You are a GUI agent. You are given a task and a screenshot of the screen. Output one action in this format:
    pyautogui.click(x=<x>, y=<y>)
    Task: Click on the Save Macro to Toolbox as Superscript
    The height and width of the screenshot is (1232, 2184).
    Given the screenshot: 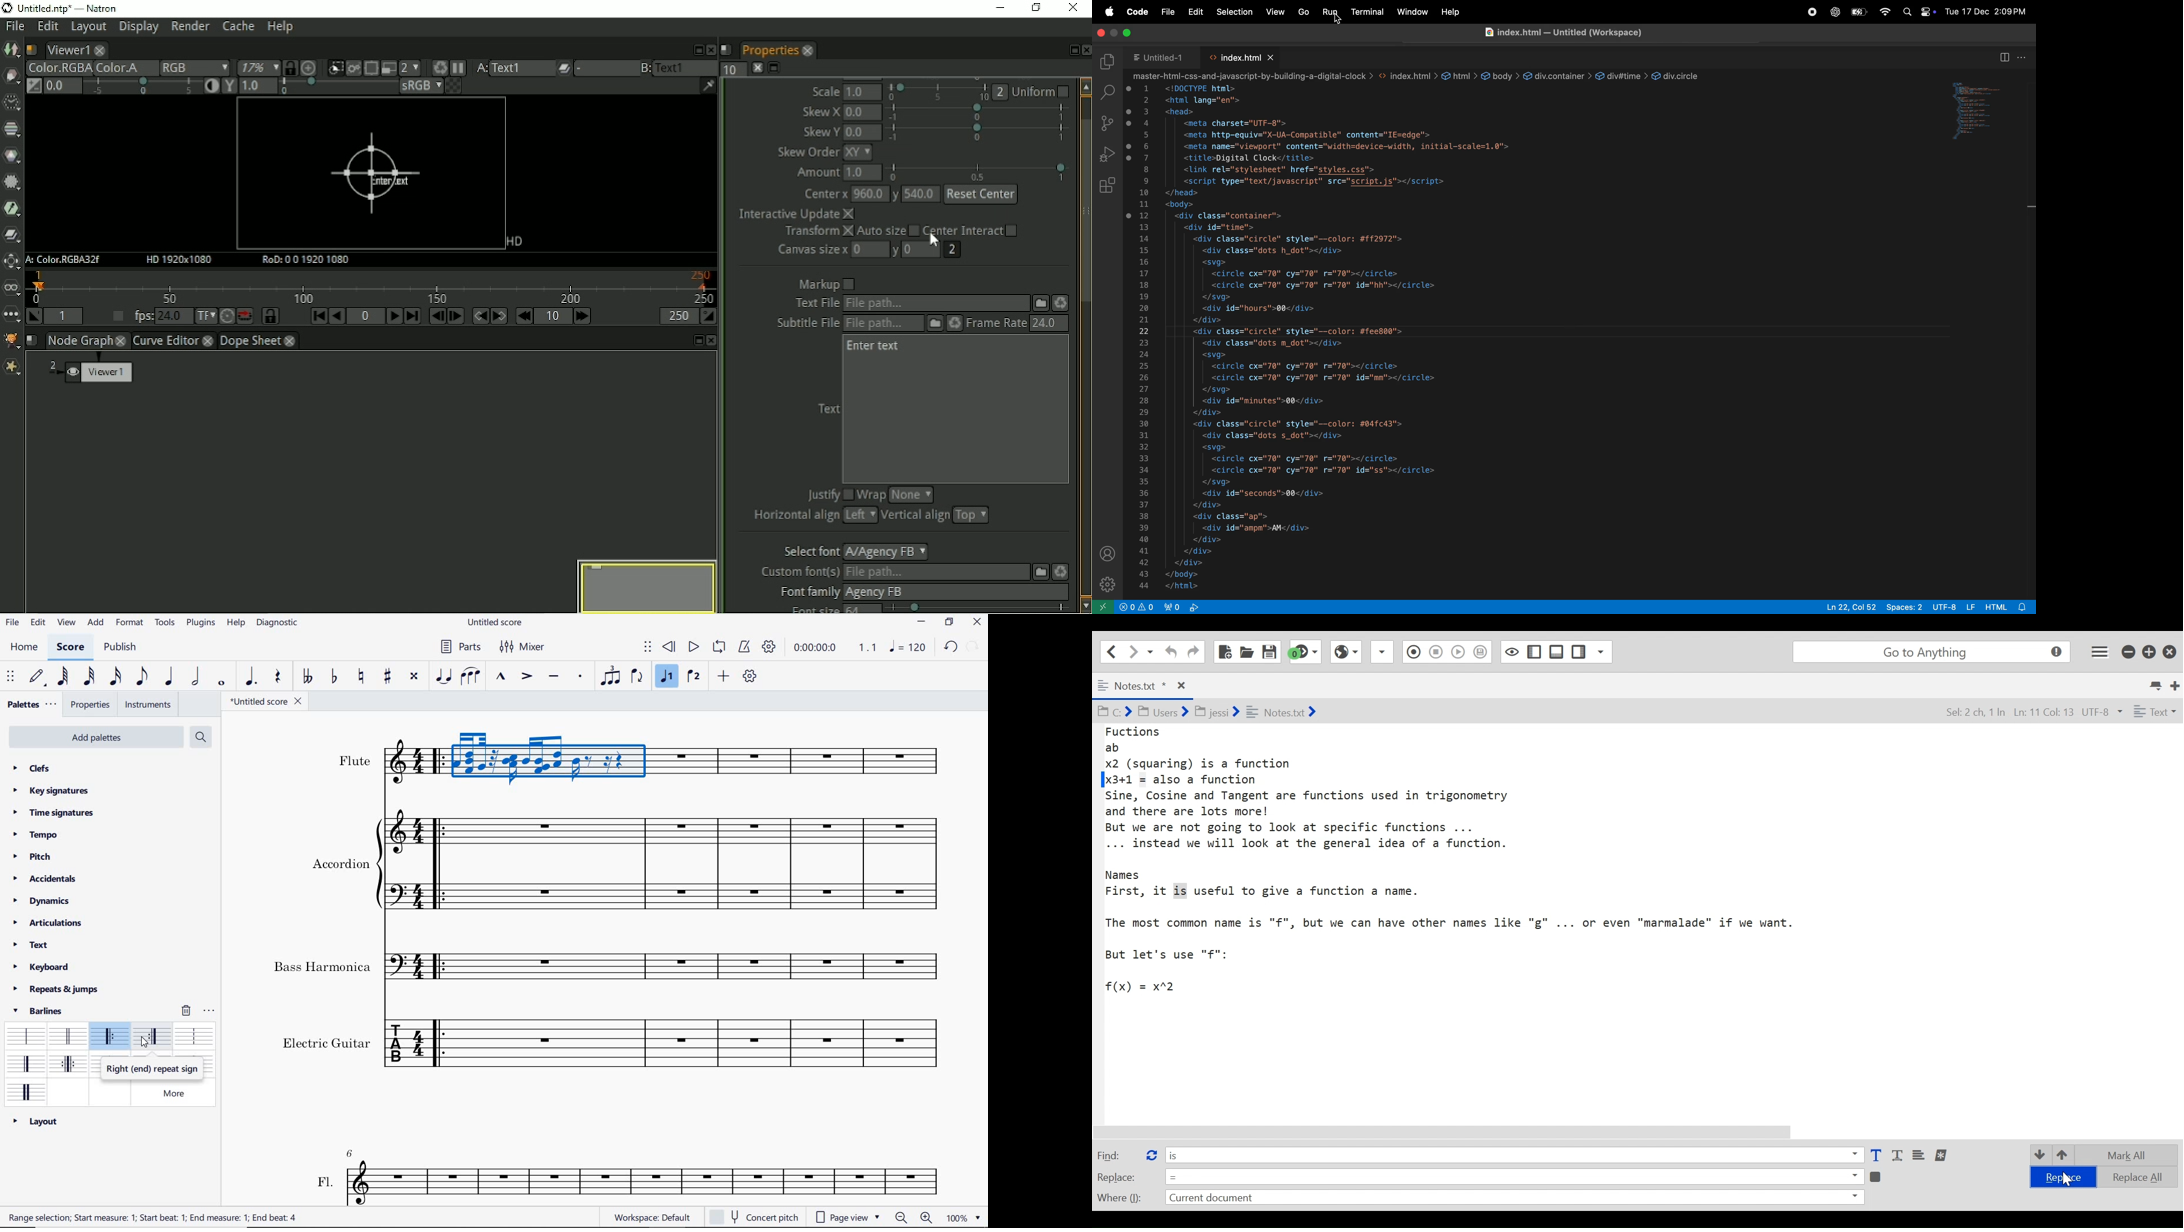 What is the action you would take?
    pyautogui.click(x=1460, y=650)
    